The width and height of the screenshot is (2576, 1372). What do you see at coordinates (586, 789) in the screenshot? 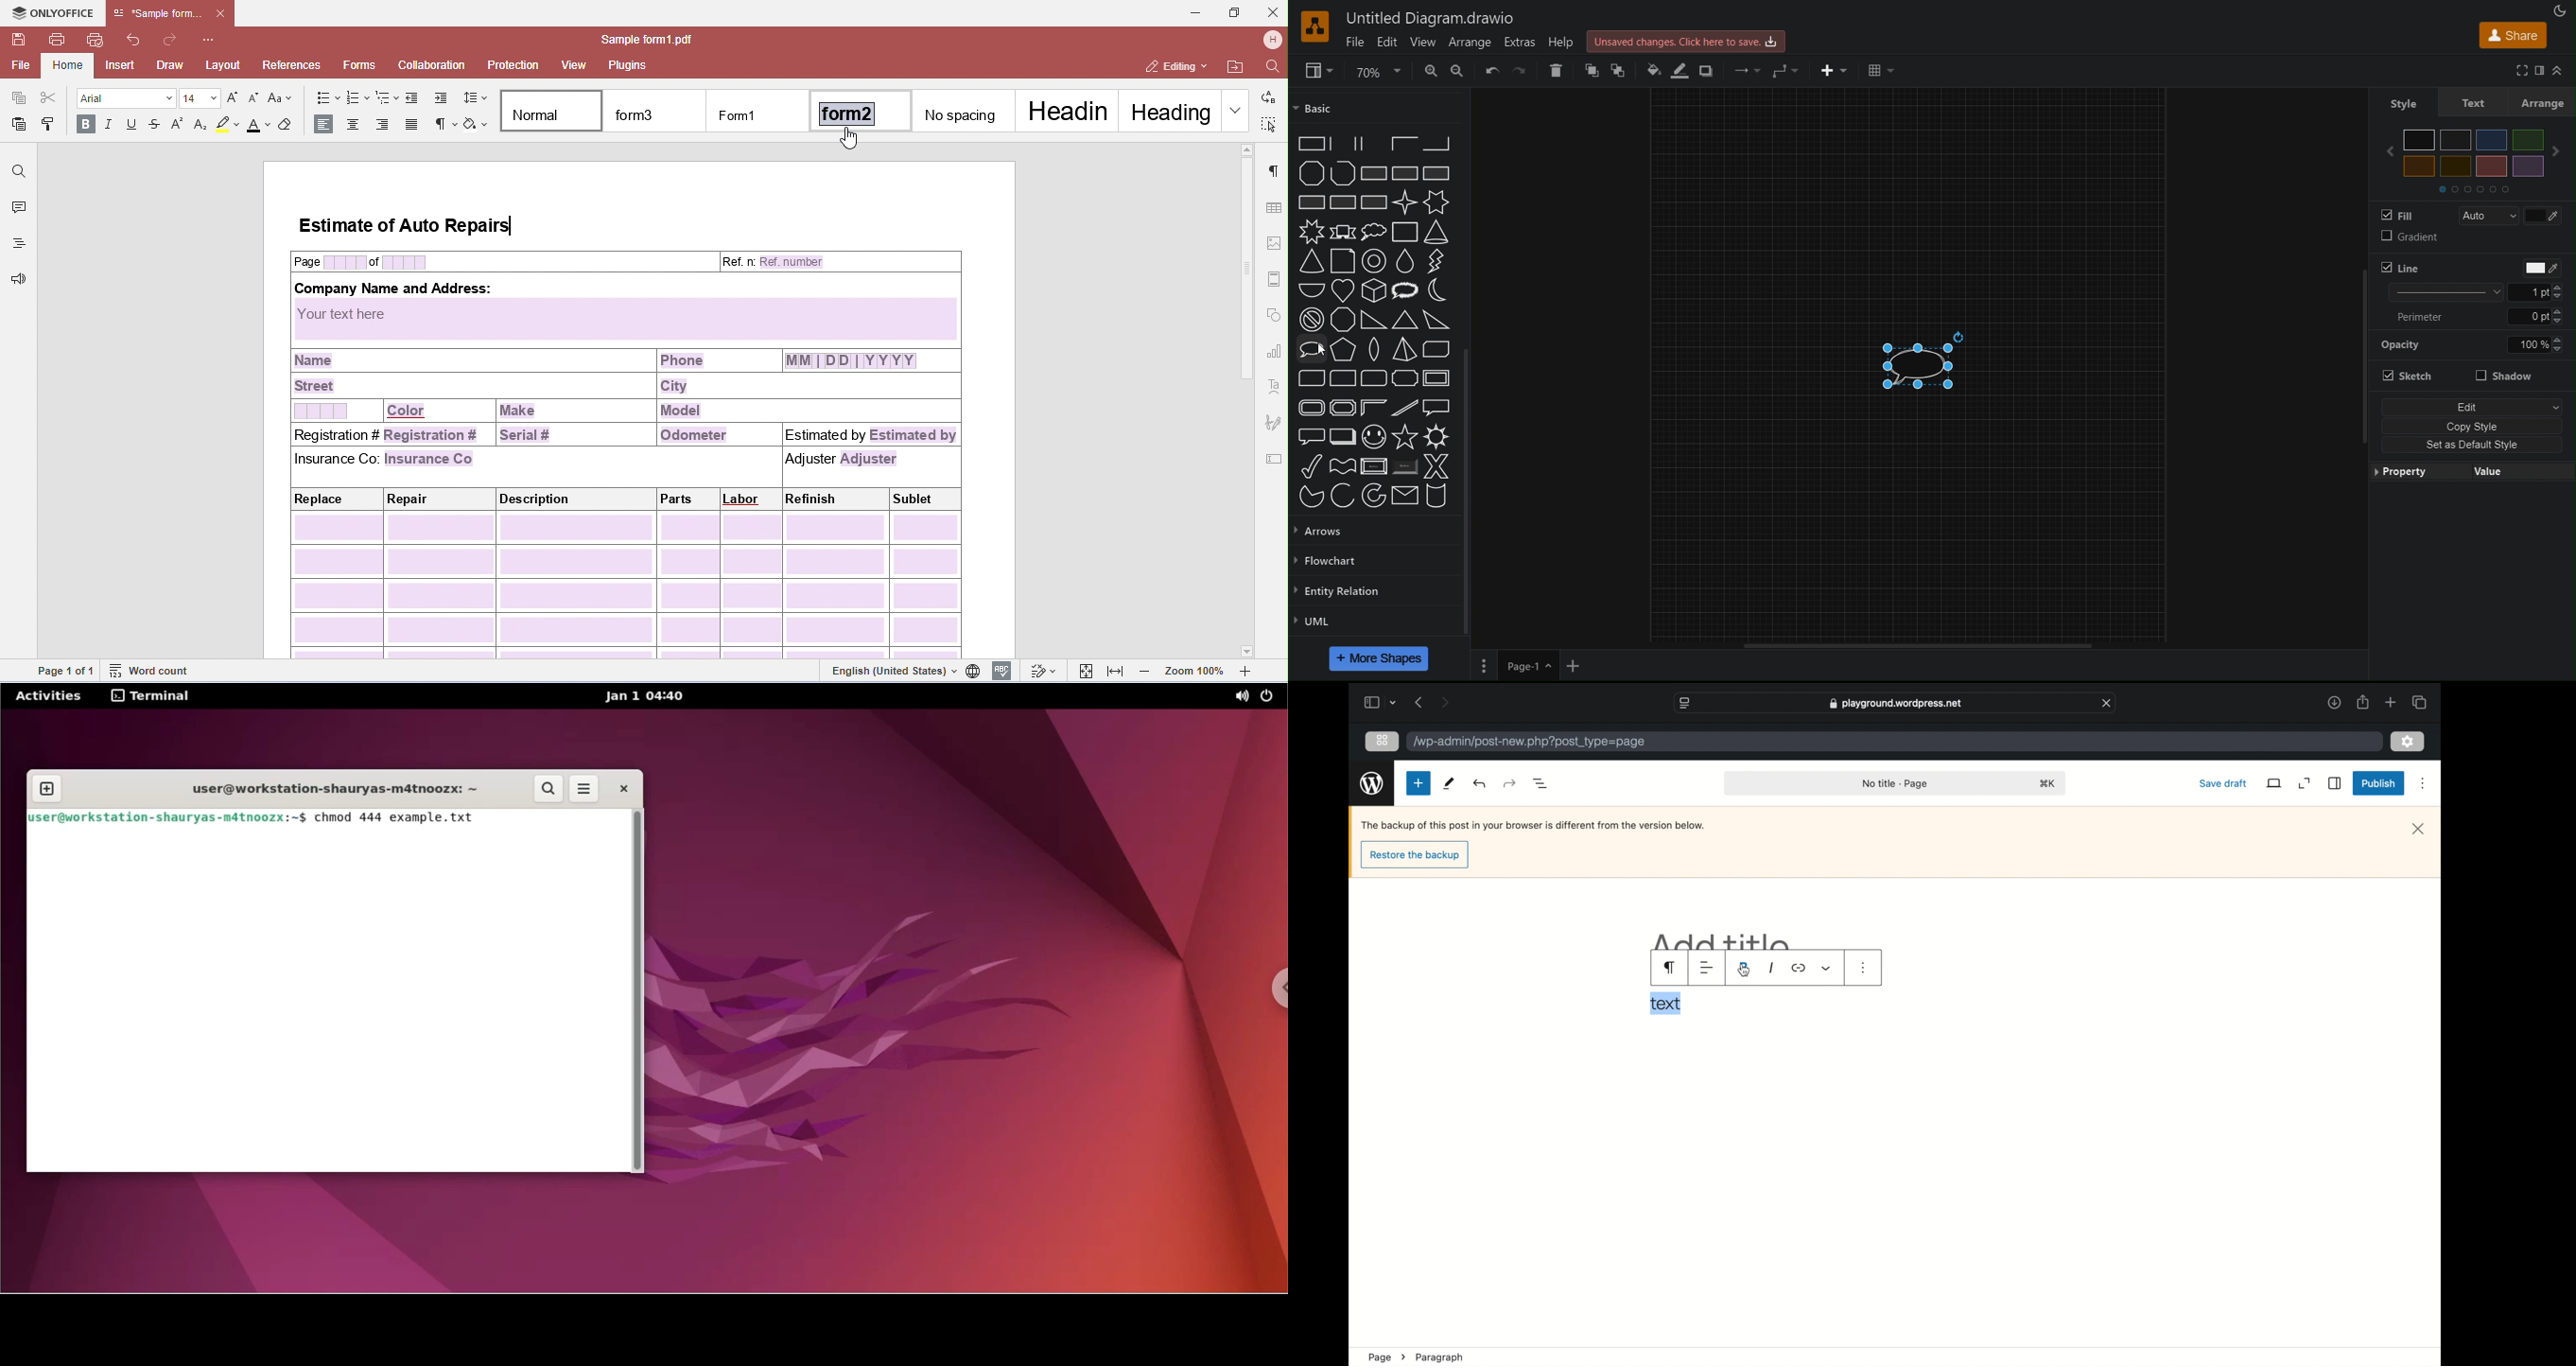
I see `more options` at bounding box center [586, 789].